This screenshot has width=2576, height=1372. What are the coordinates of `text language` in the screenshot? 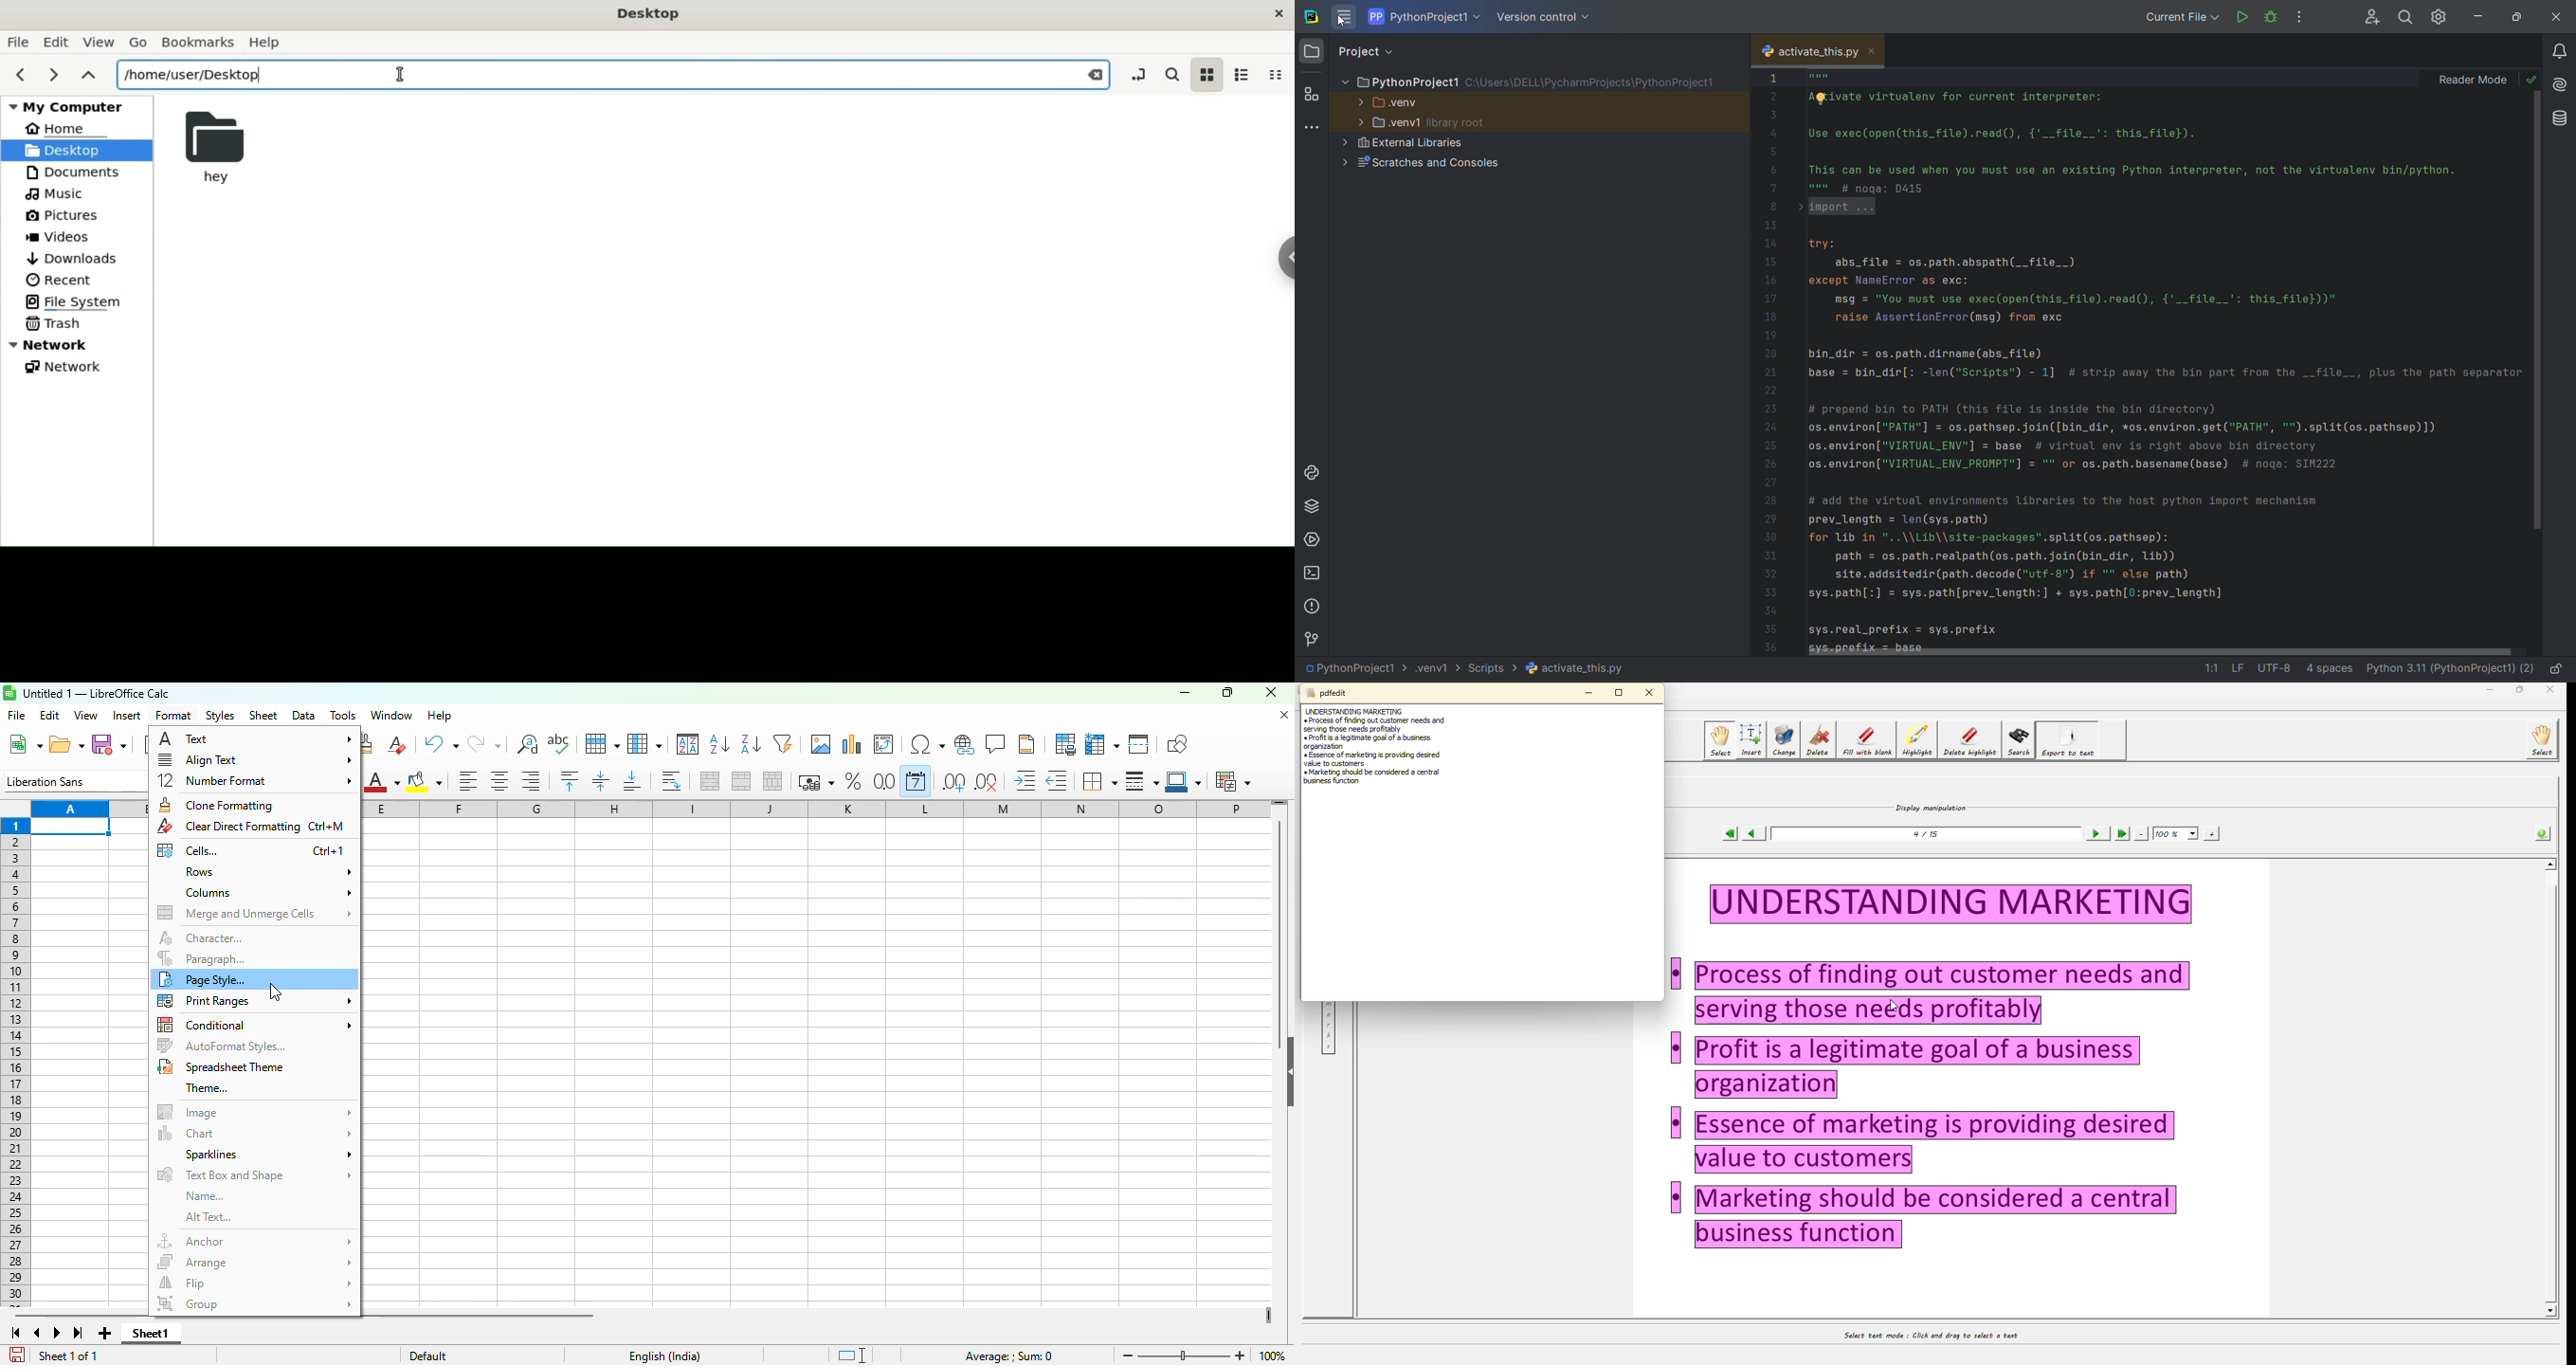 It's located at (665, 1356).